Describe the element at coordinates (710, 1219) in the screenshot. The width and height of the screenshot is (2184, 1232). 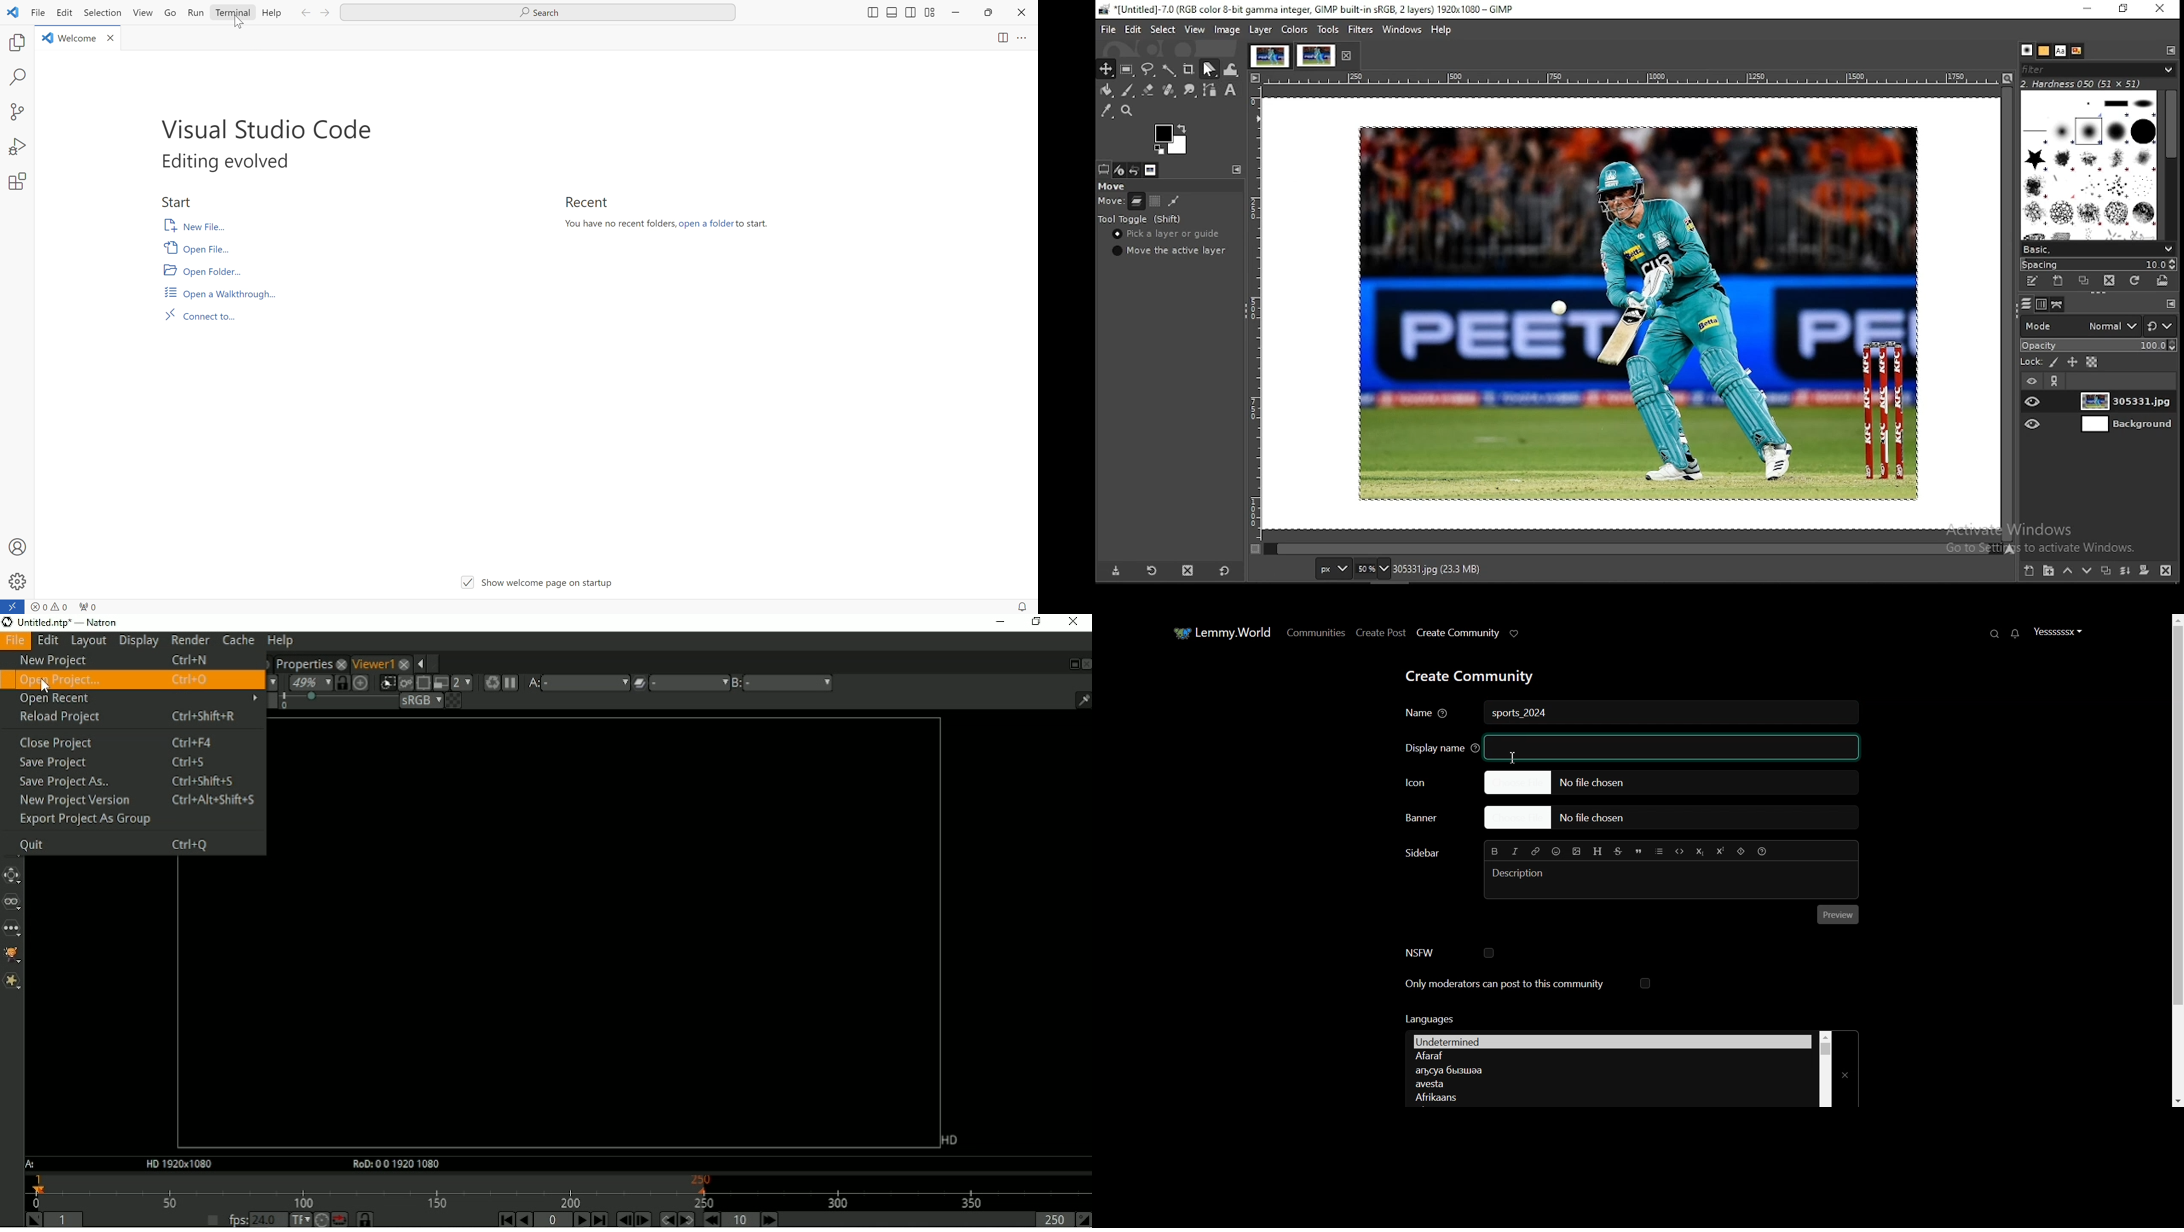
I see `Previous increment` at that location.